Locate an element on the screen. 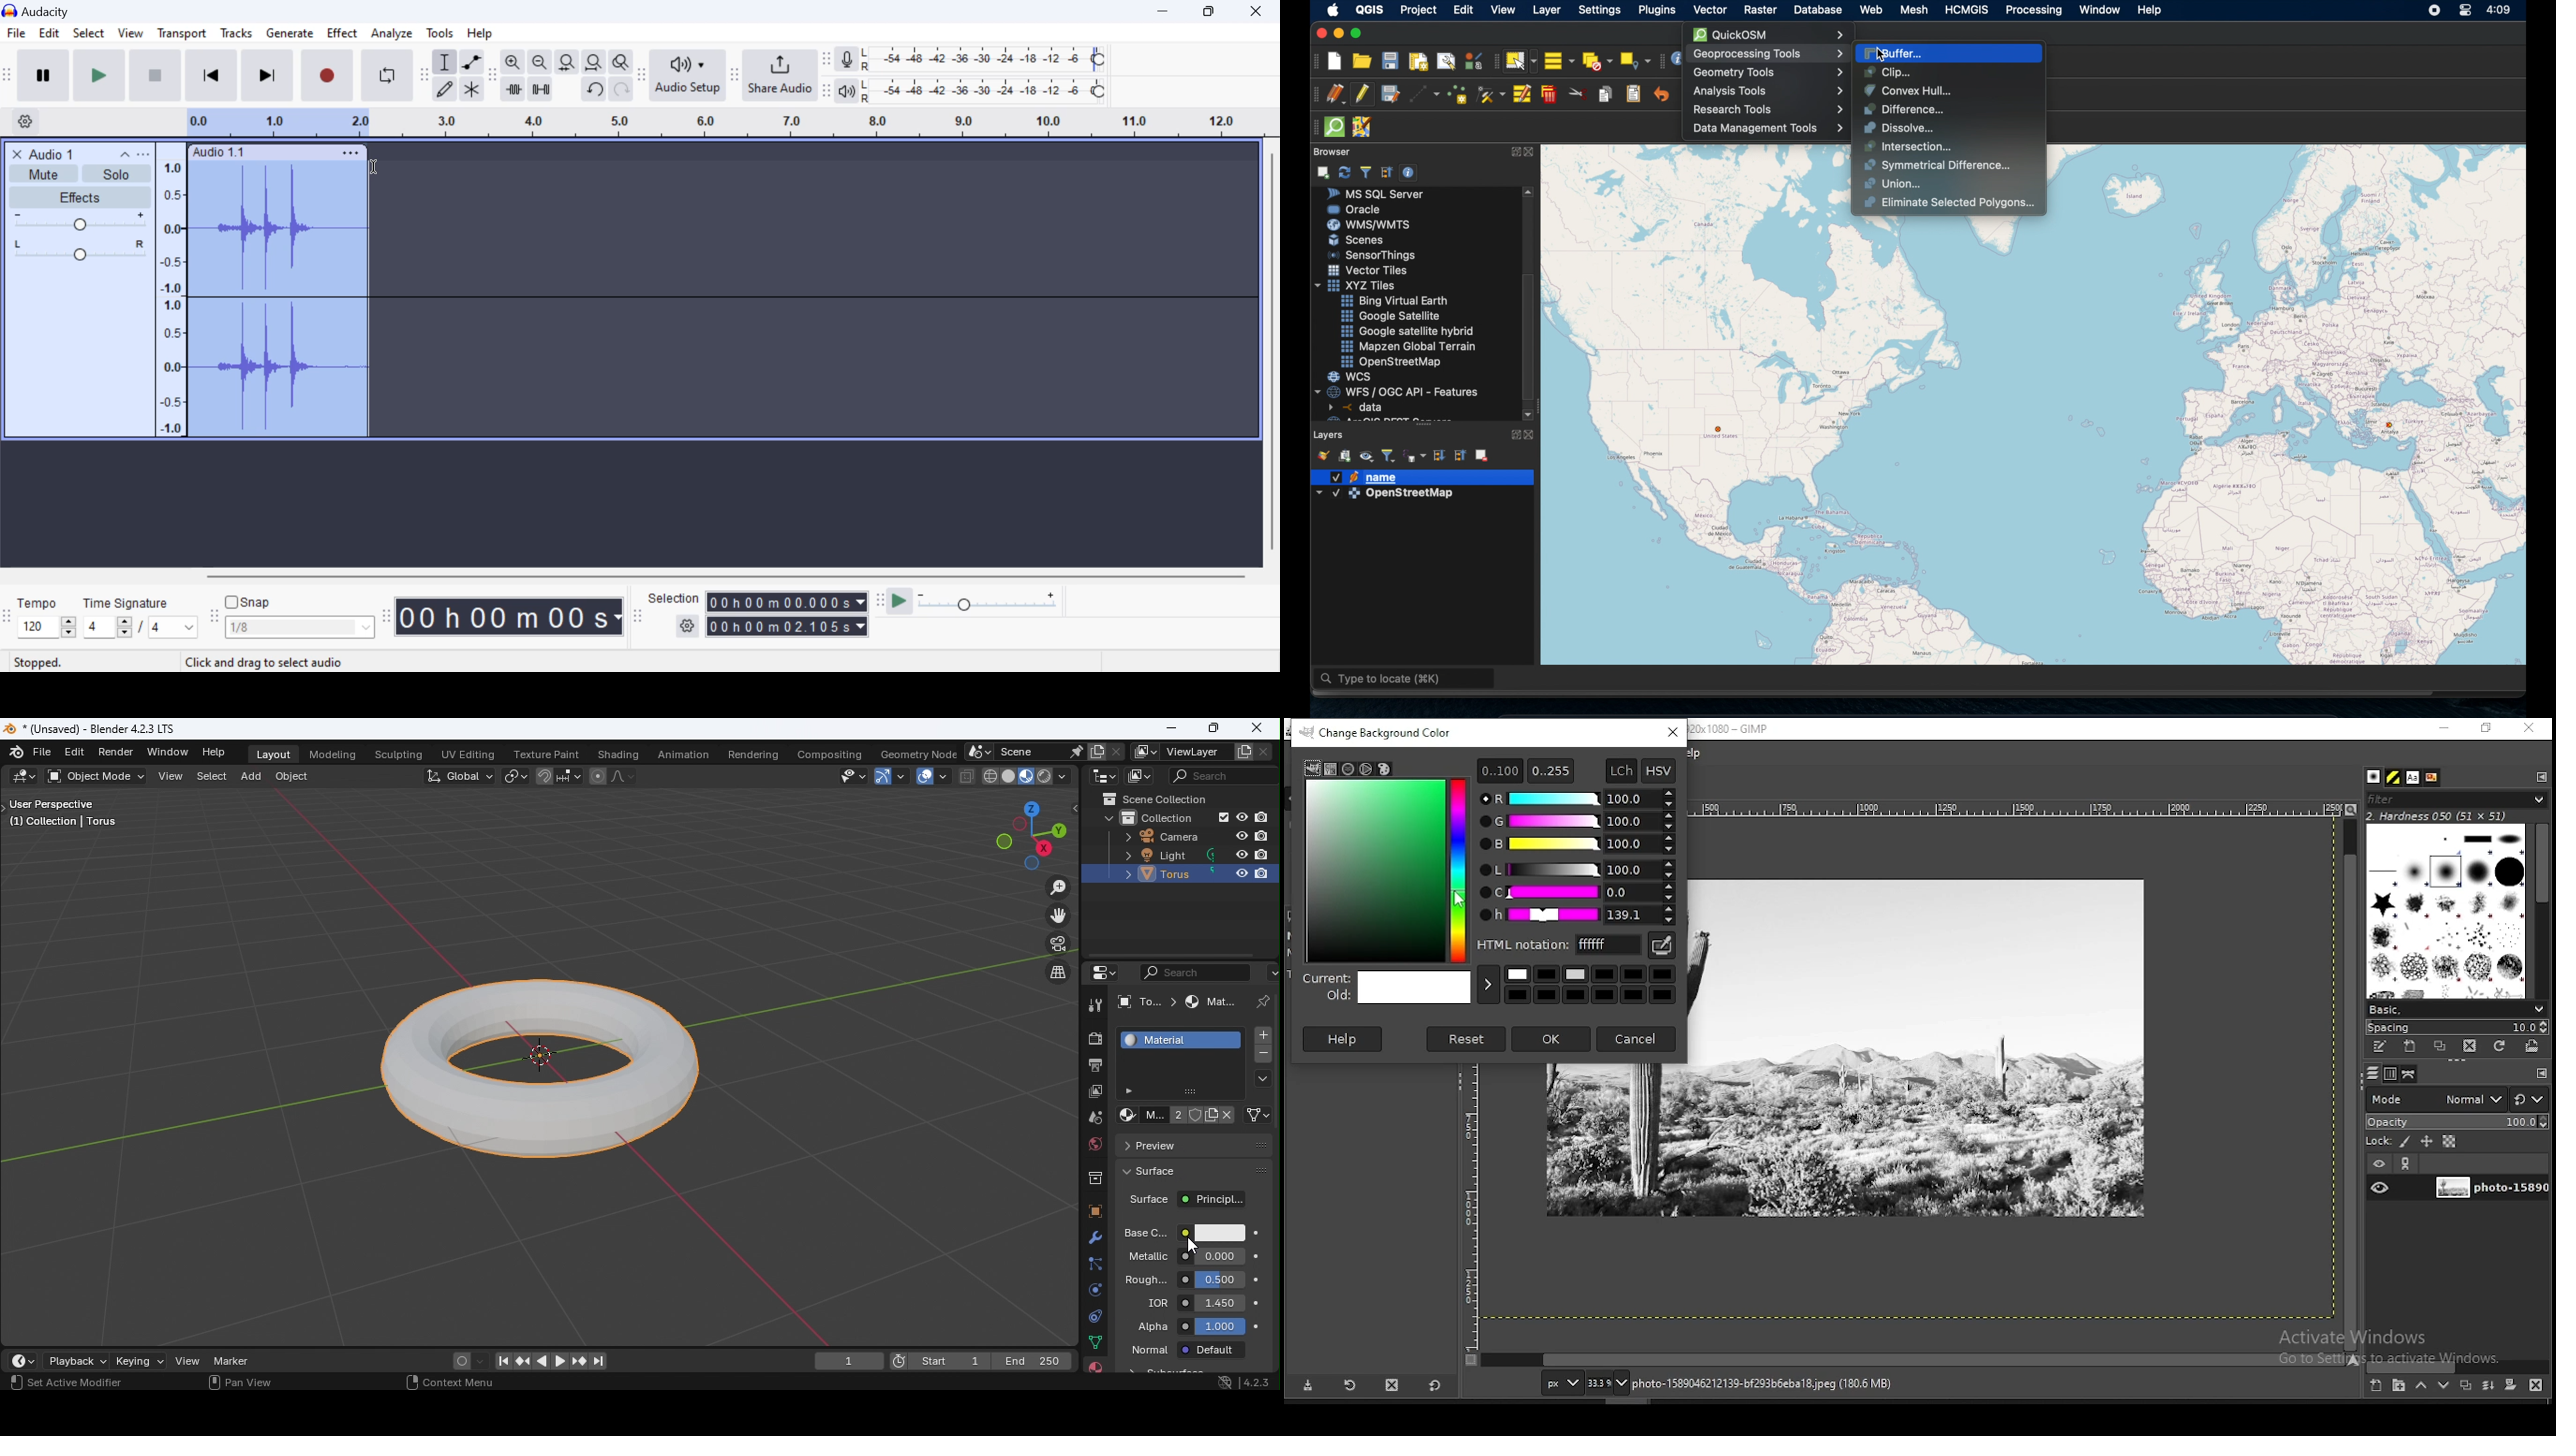 Image resolution: width=2576 pixels, height=1456 pixels. Hide in viewpoint is located at coordinates (1243, 837).